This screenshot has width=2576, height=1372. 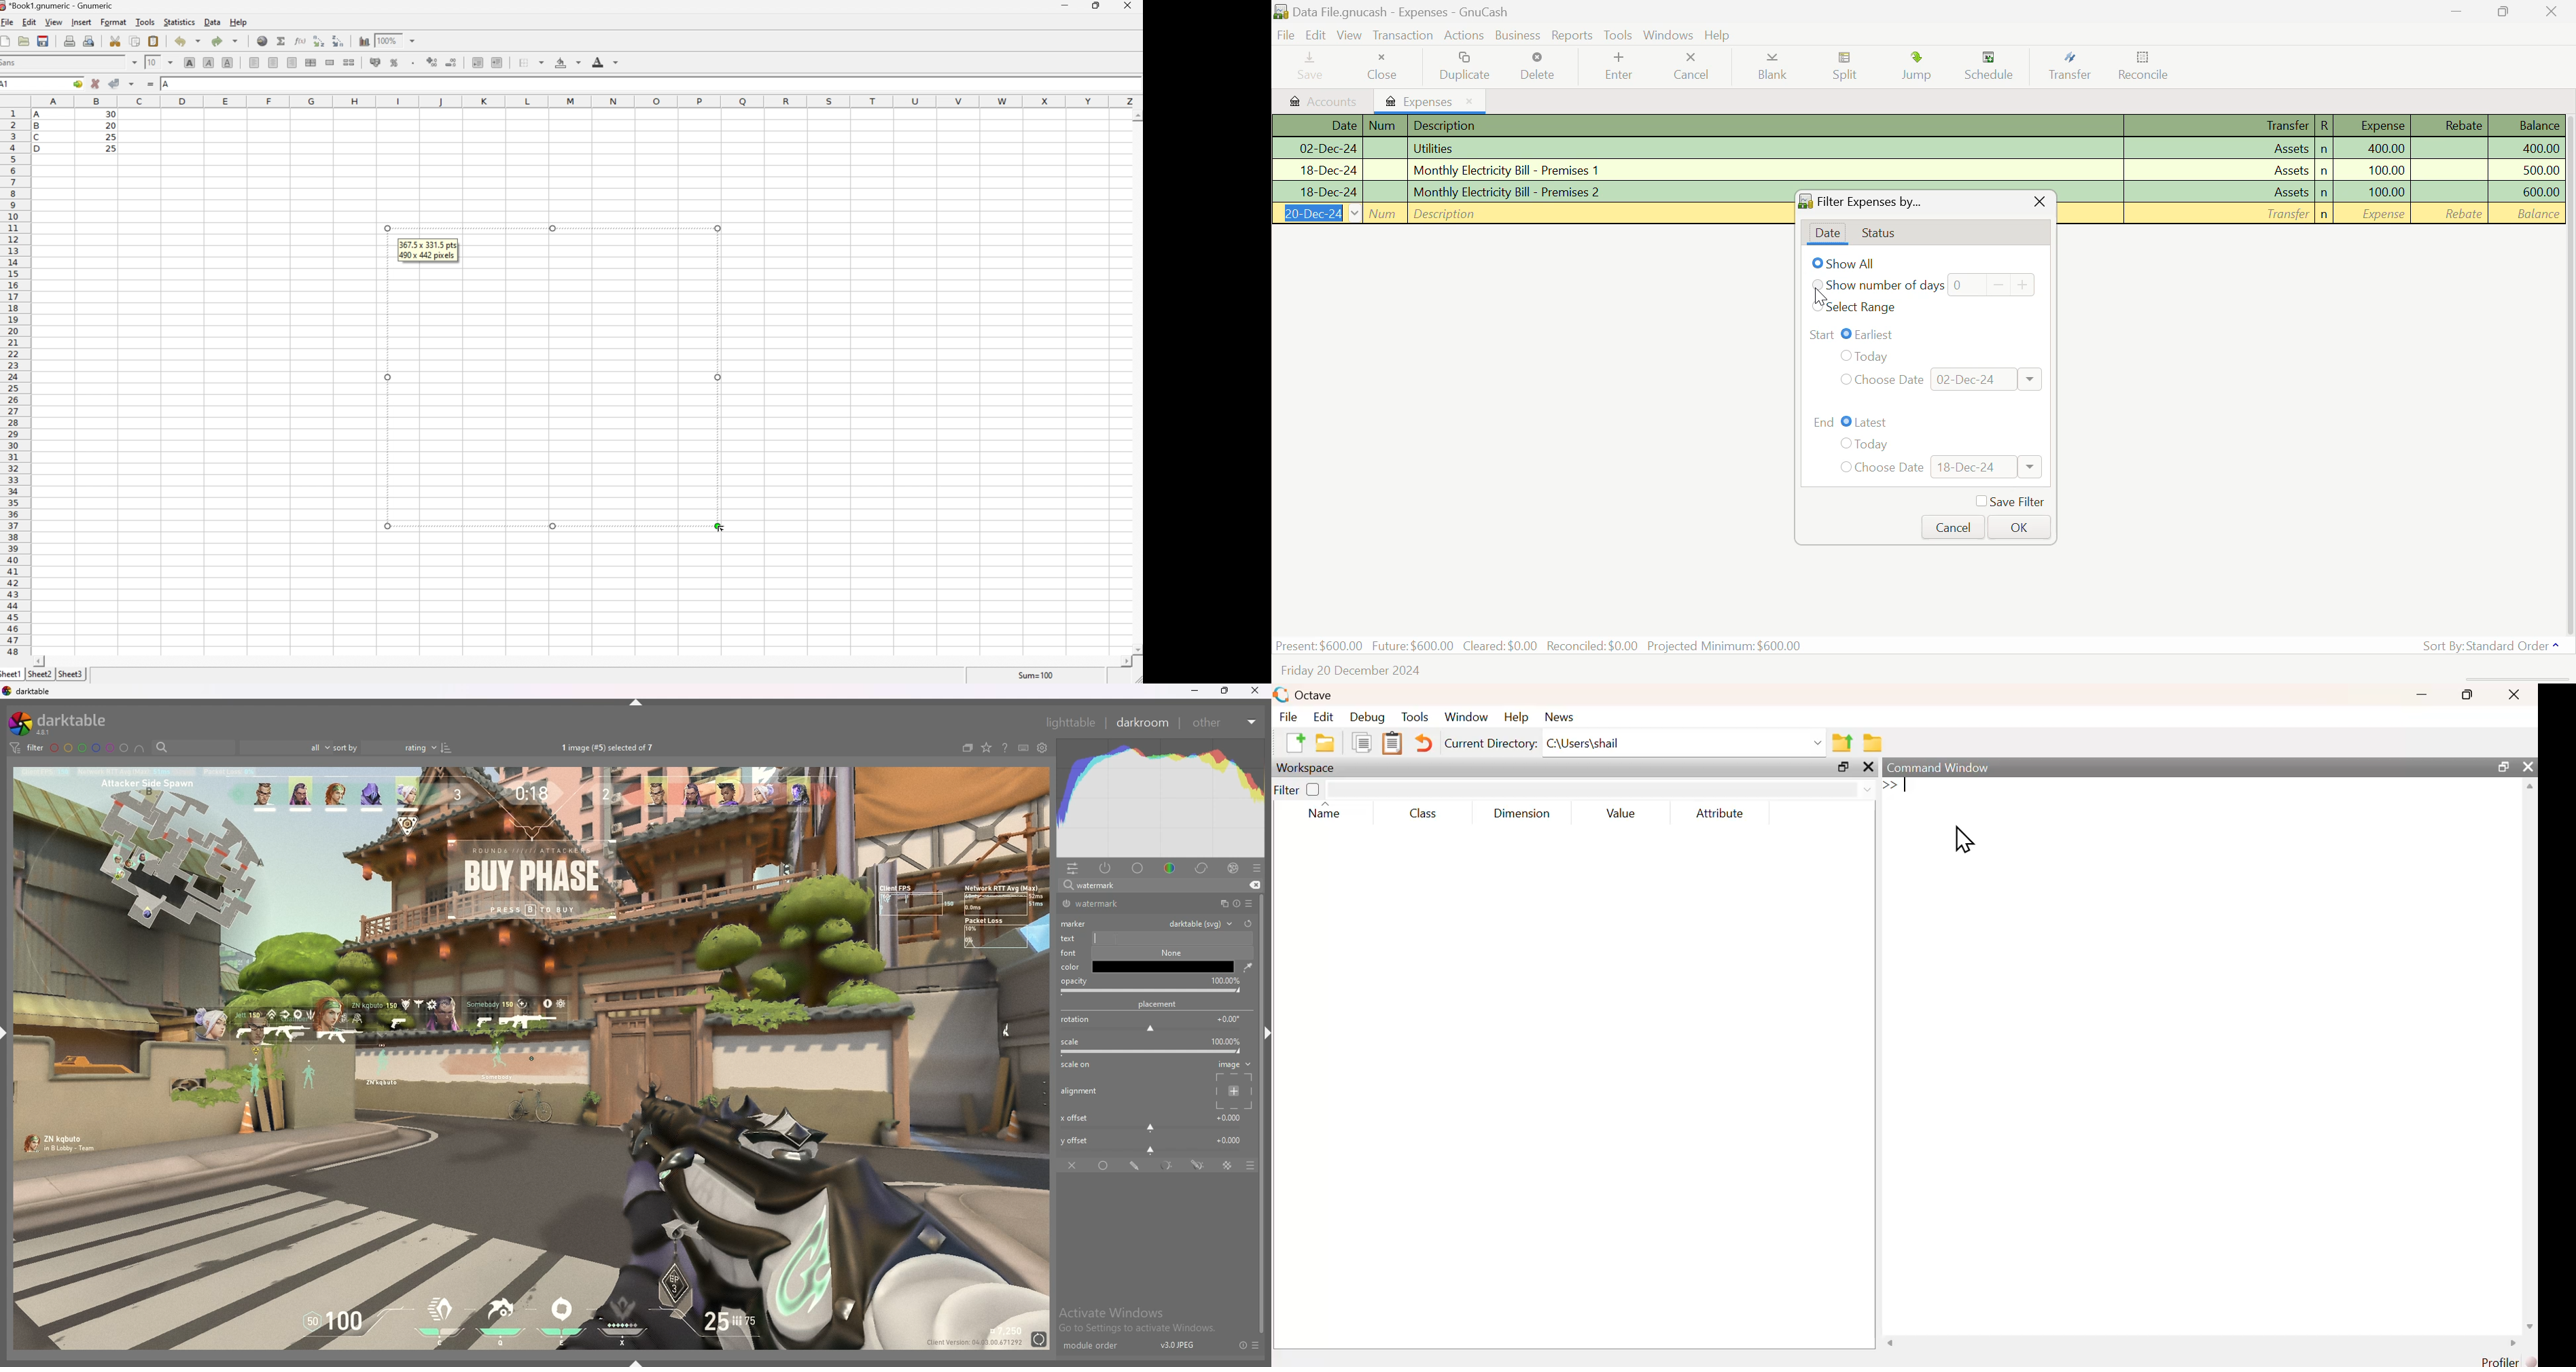 What do you see at coordinates (2450, 126) in the screenshot?
I see `Rebate` at bounding box center [2450, 126].